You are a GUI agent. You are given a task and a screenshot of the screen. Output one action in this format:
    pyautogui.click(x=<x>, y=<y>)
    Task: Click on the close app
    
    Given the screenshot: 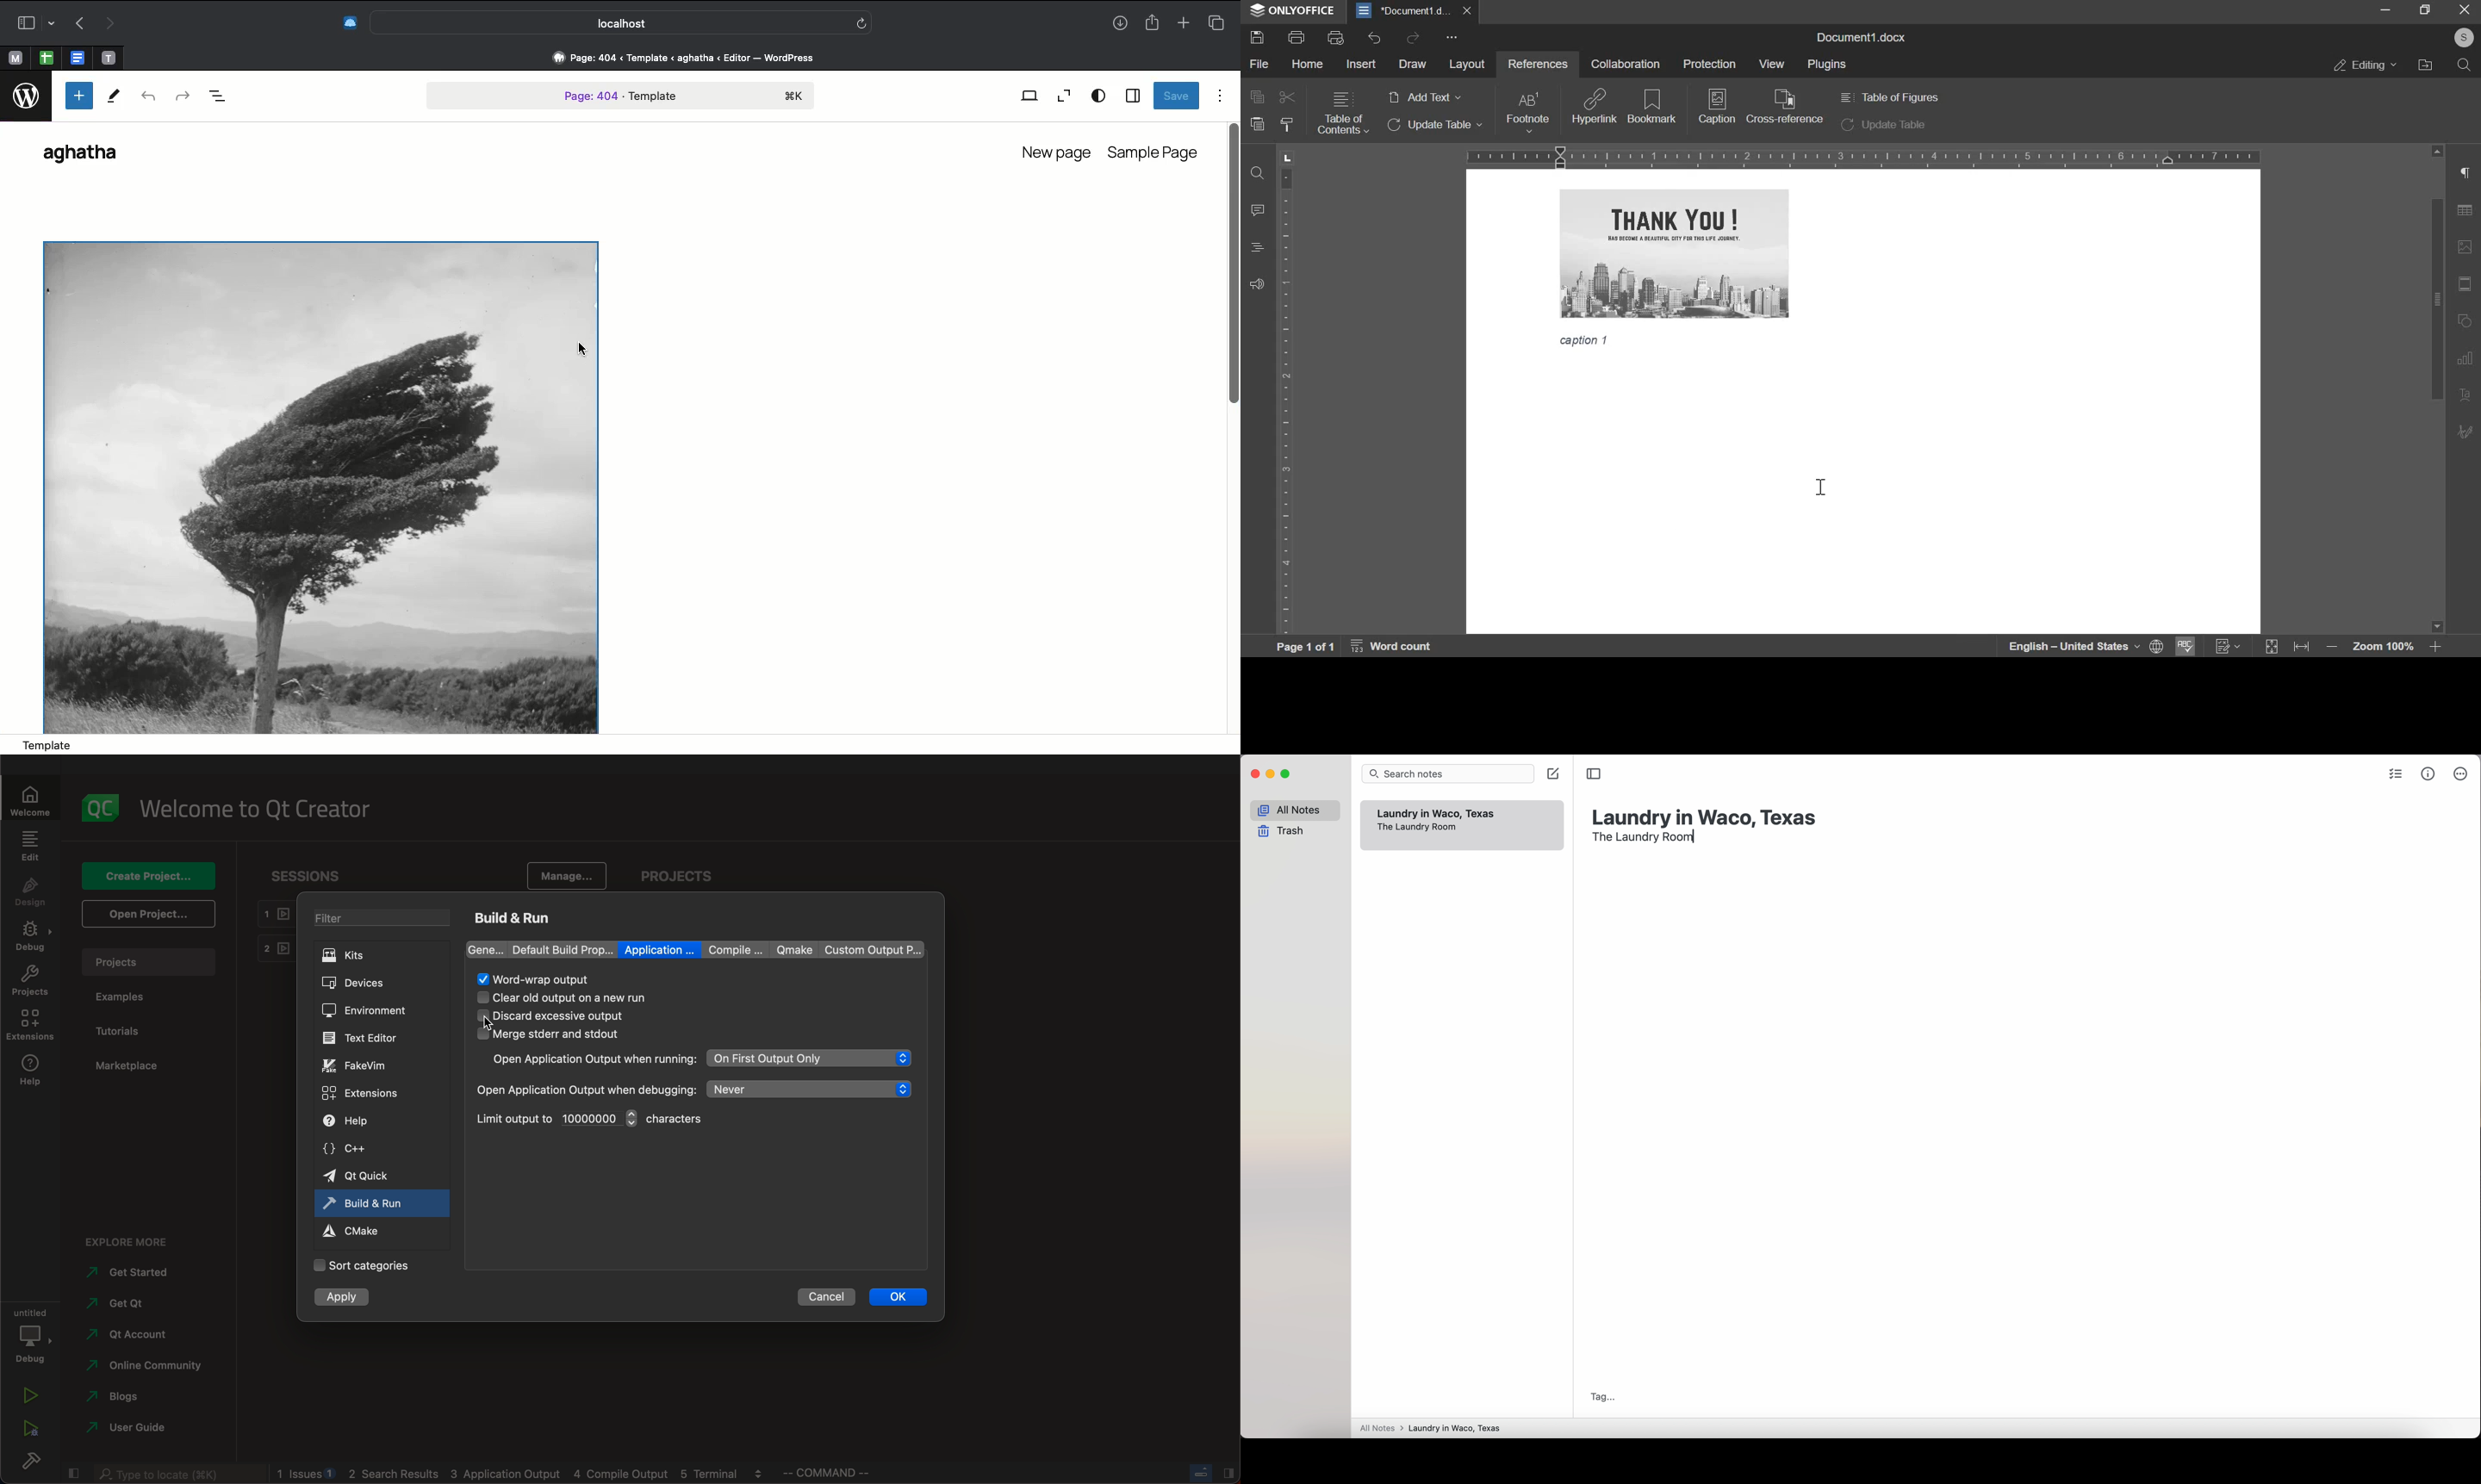 What is the action you would take?
    pyautogui.click(x=1255, y=774)
    